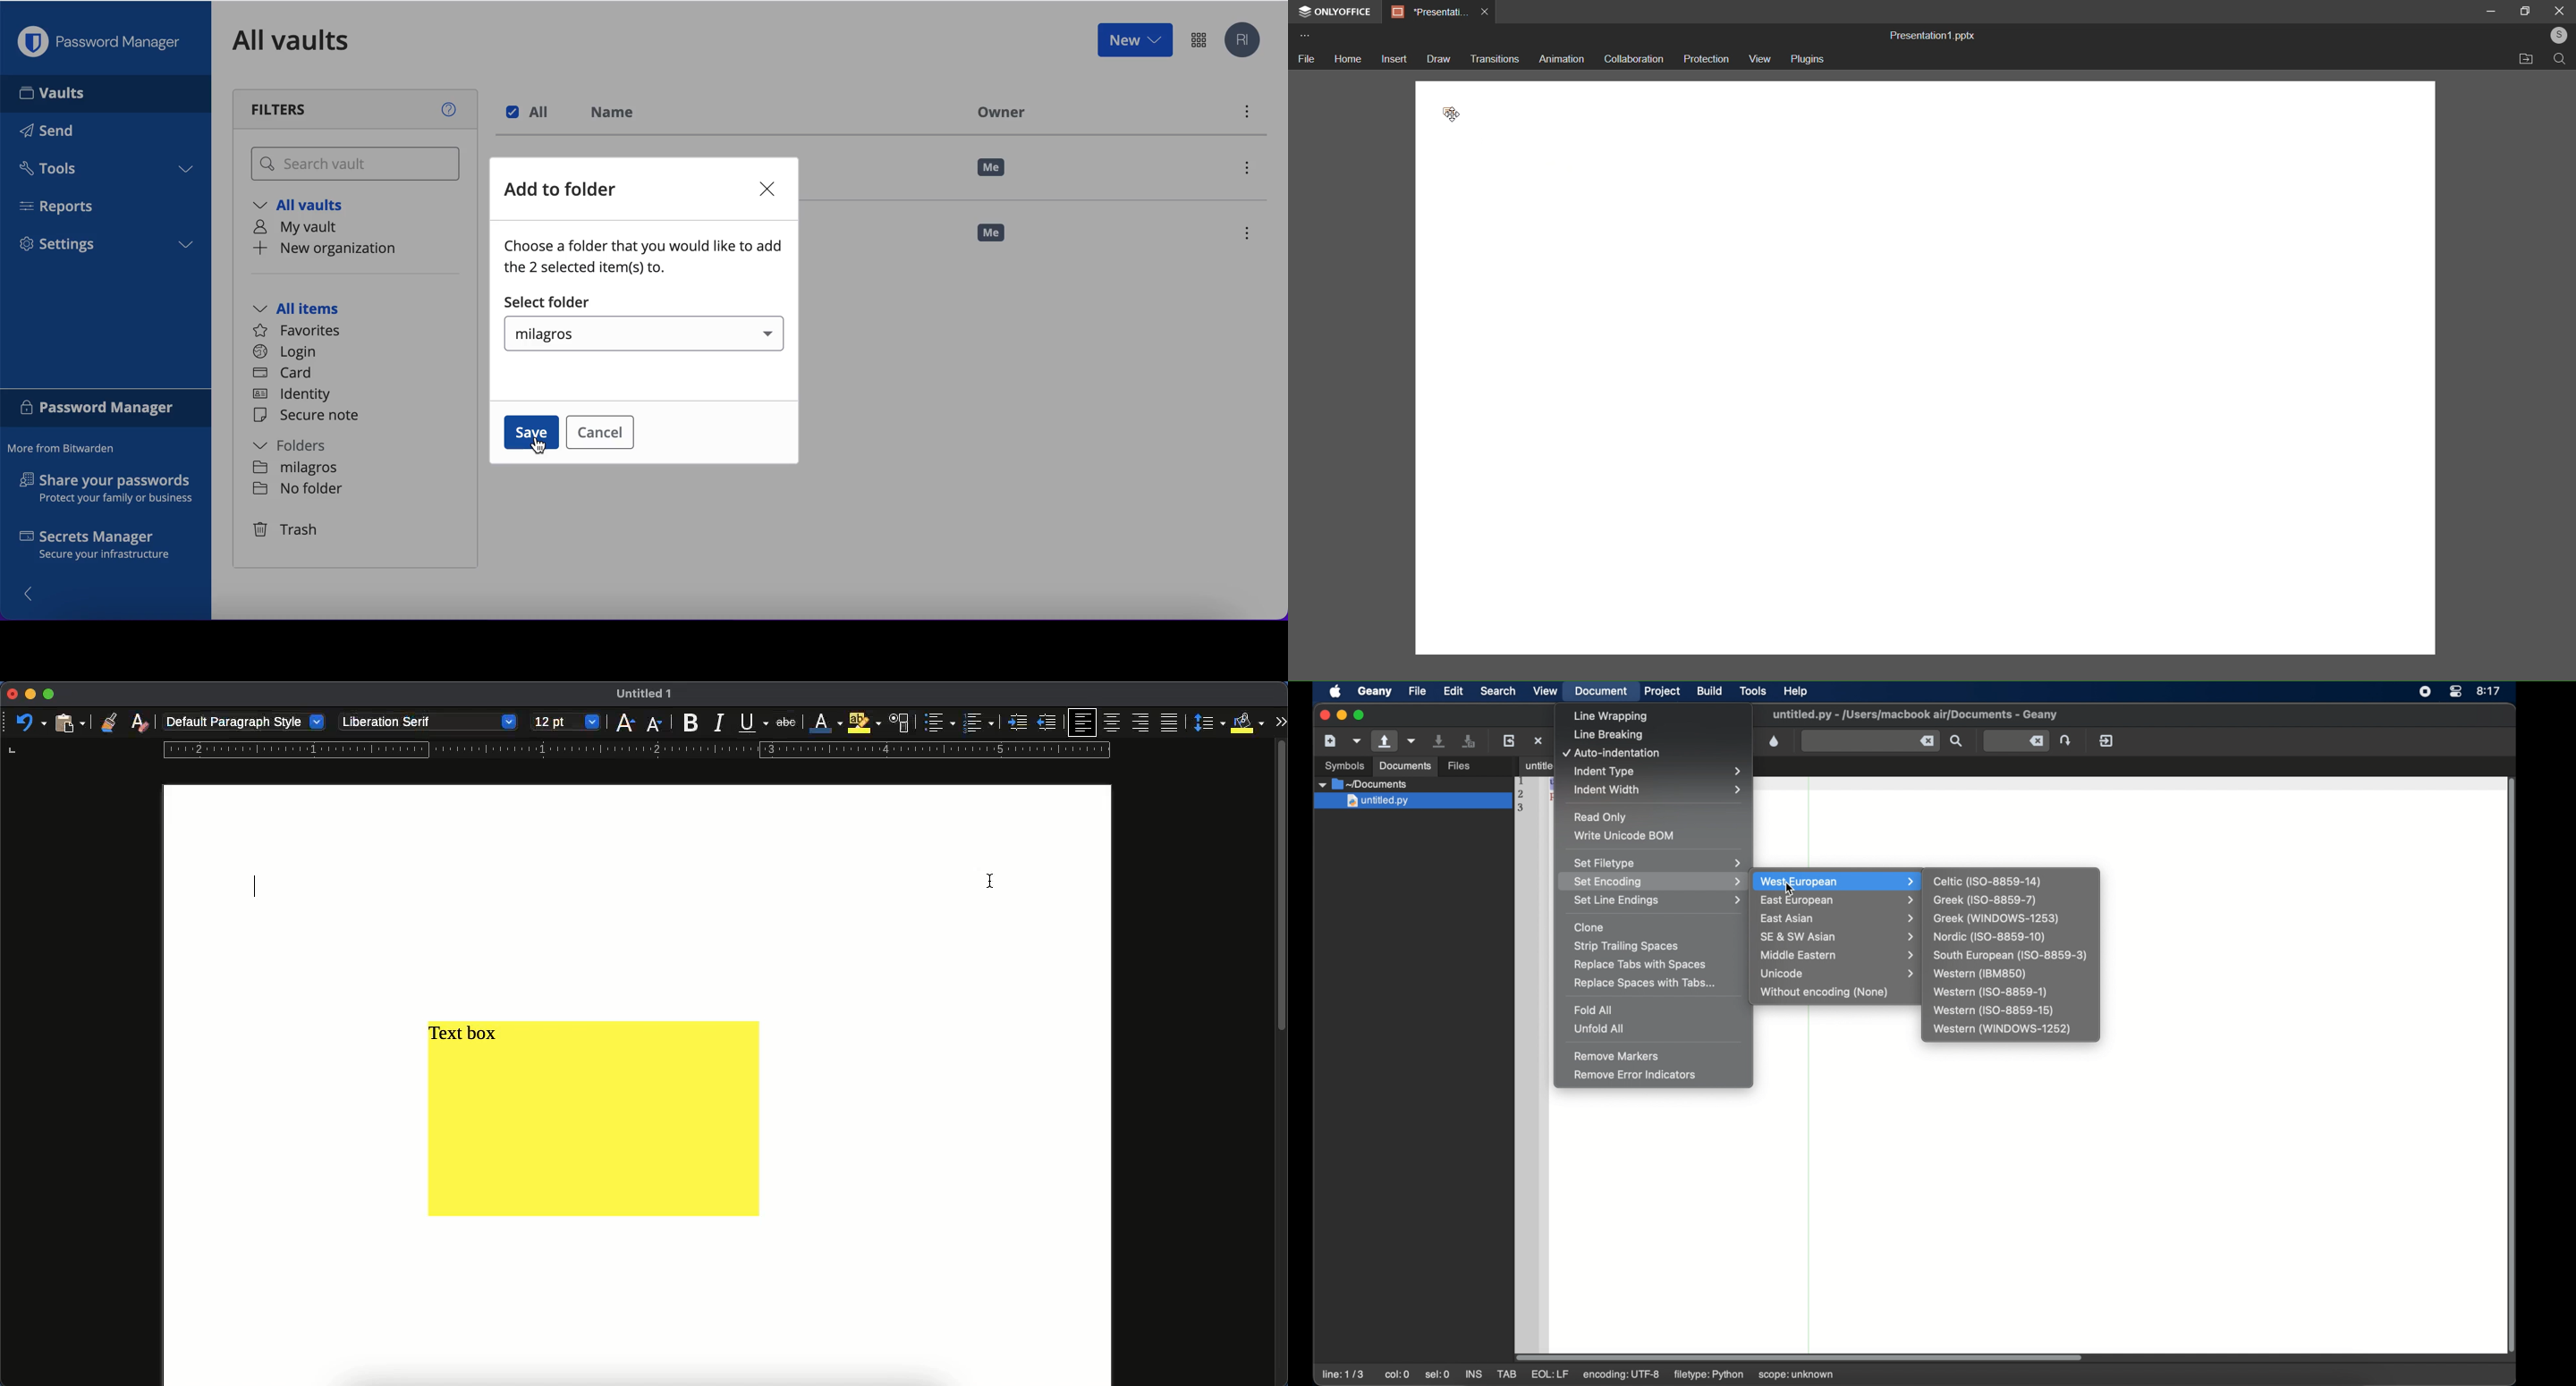  I want to click on save the current file, so click(1439, 741).